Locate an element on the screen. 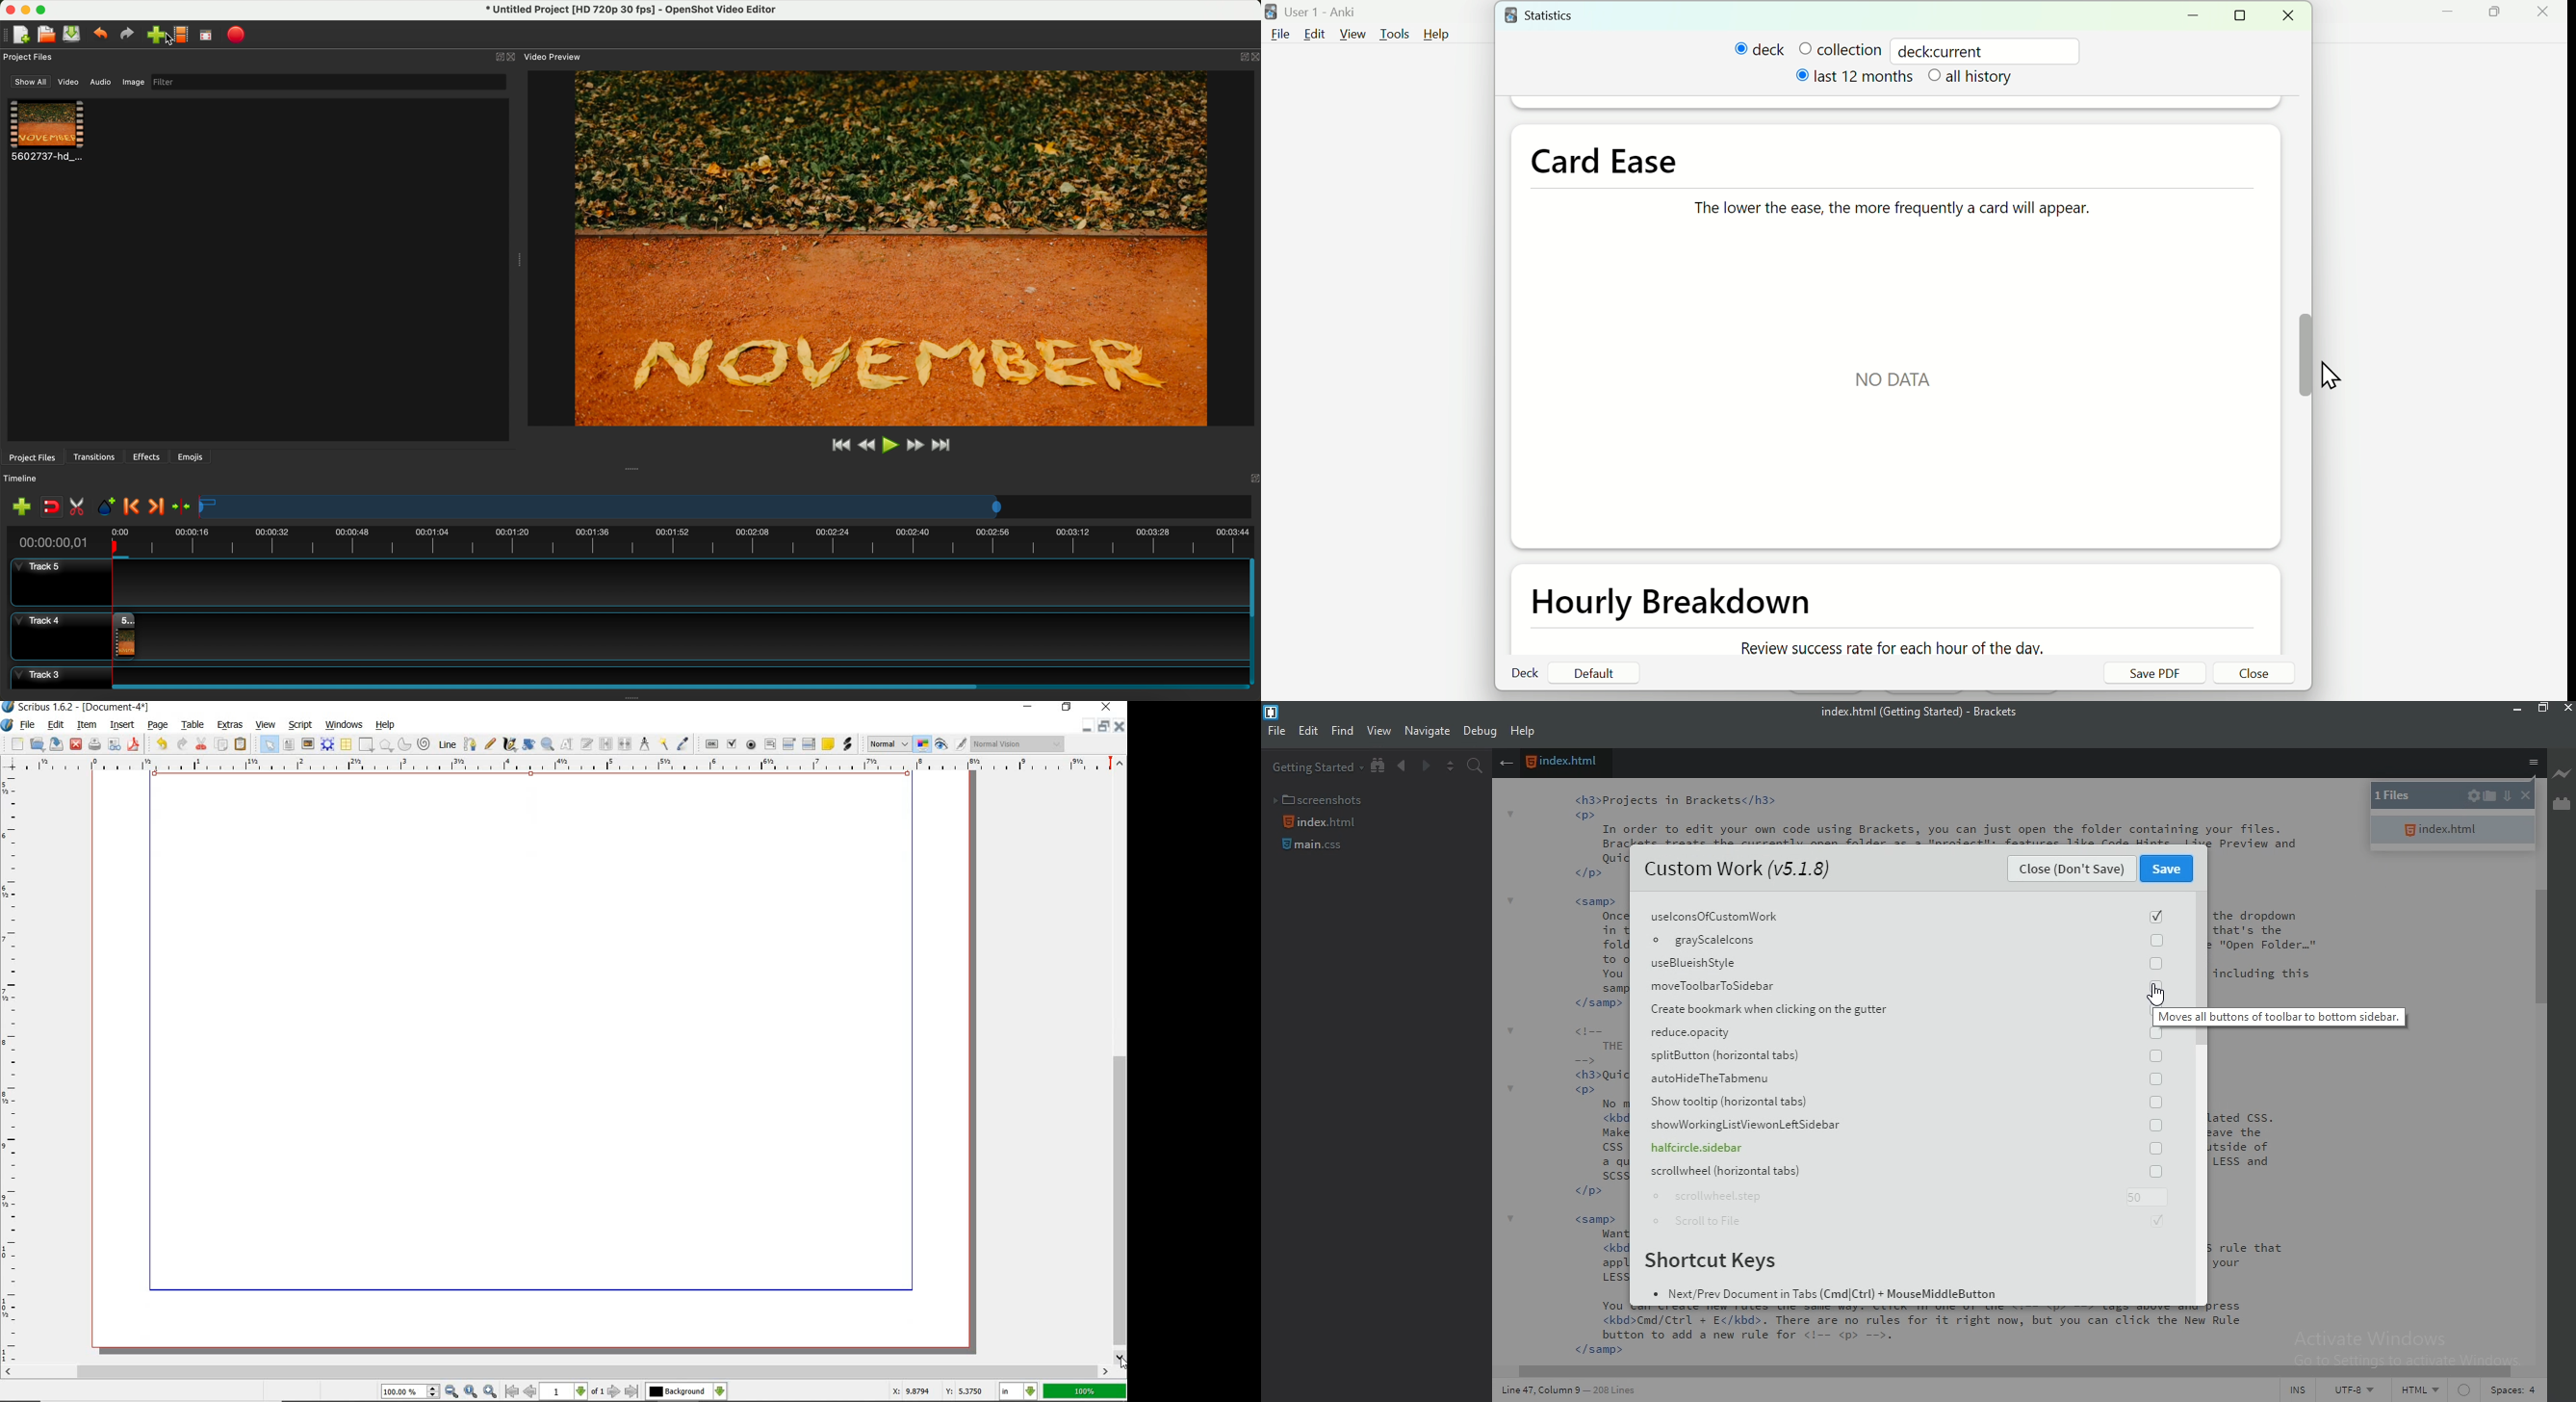 The width and height of the screenshot is (2576, 1428). 100% is located at coordinates (1085, 1391).